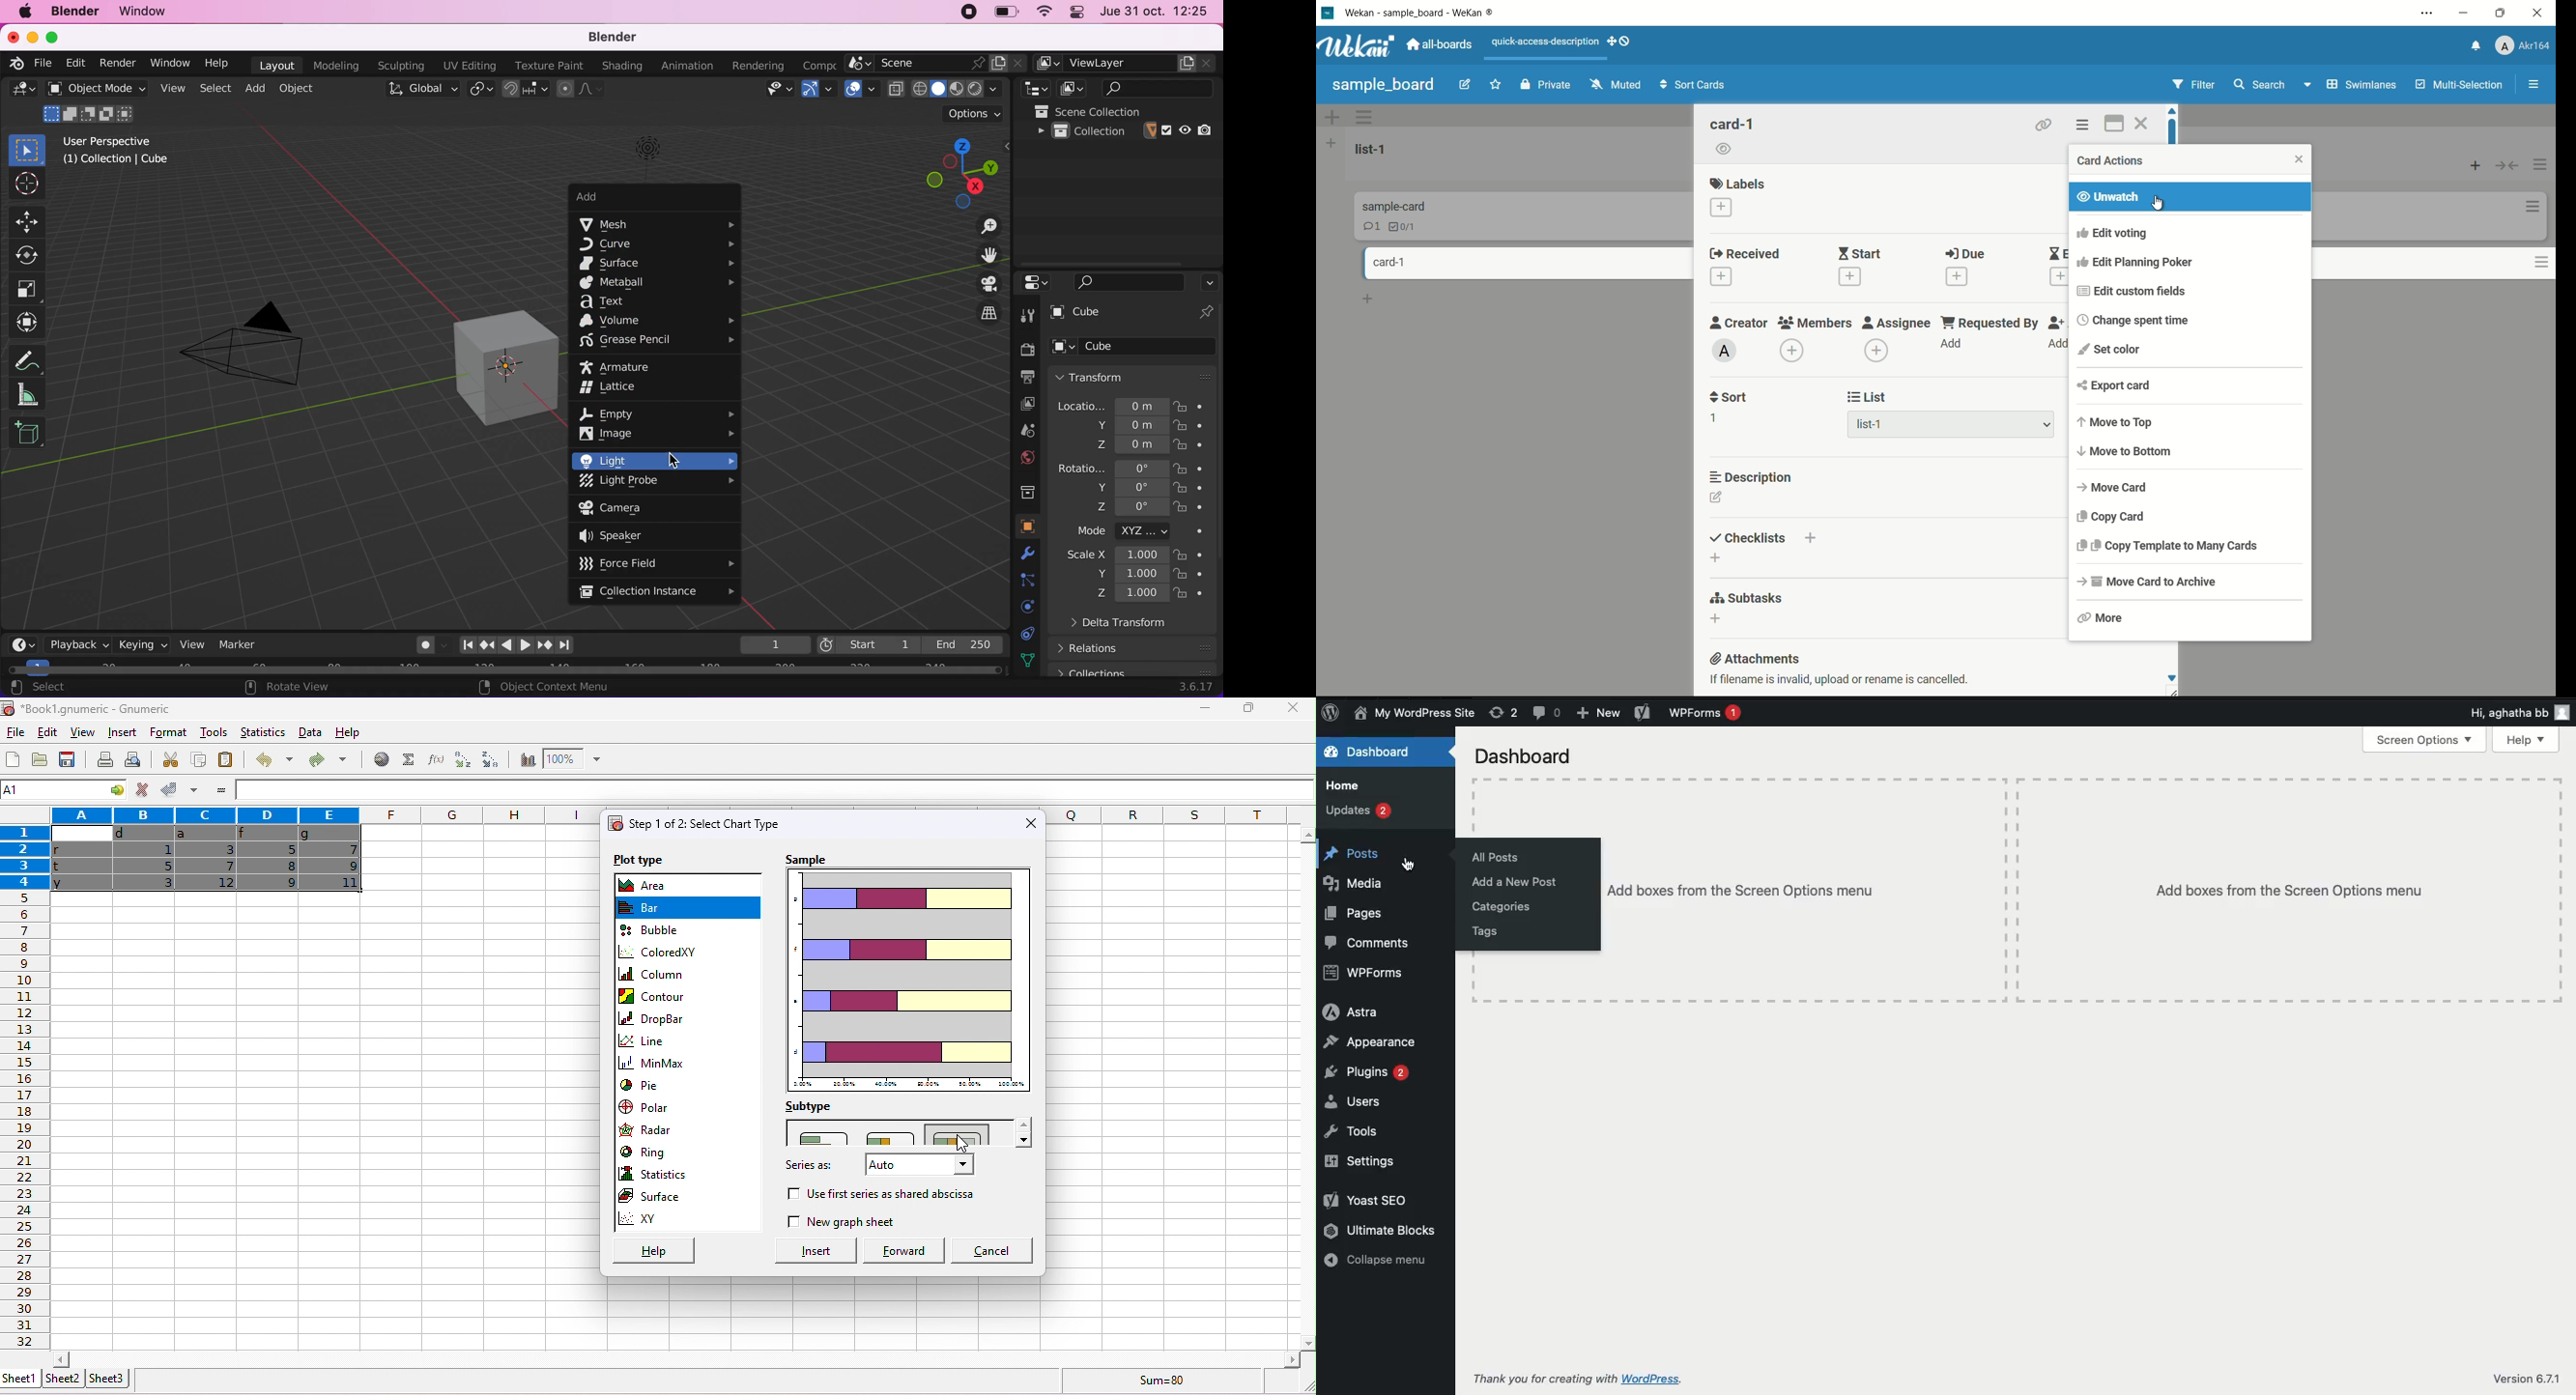  Describe the element at coordinates (2424, 740) in the screenshot. I see `Screen options` at that location.